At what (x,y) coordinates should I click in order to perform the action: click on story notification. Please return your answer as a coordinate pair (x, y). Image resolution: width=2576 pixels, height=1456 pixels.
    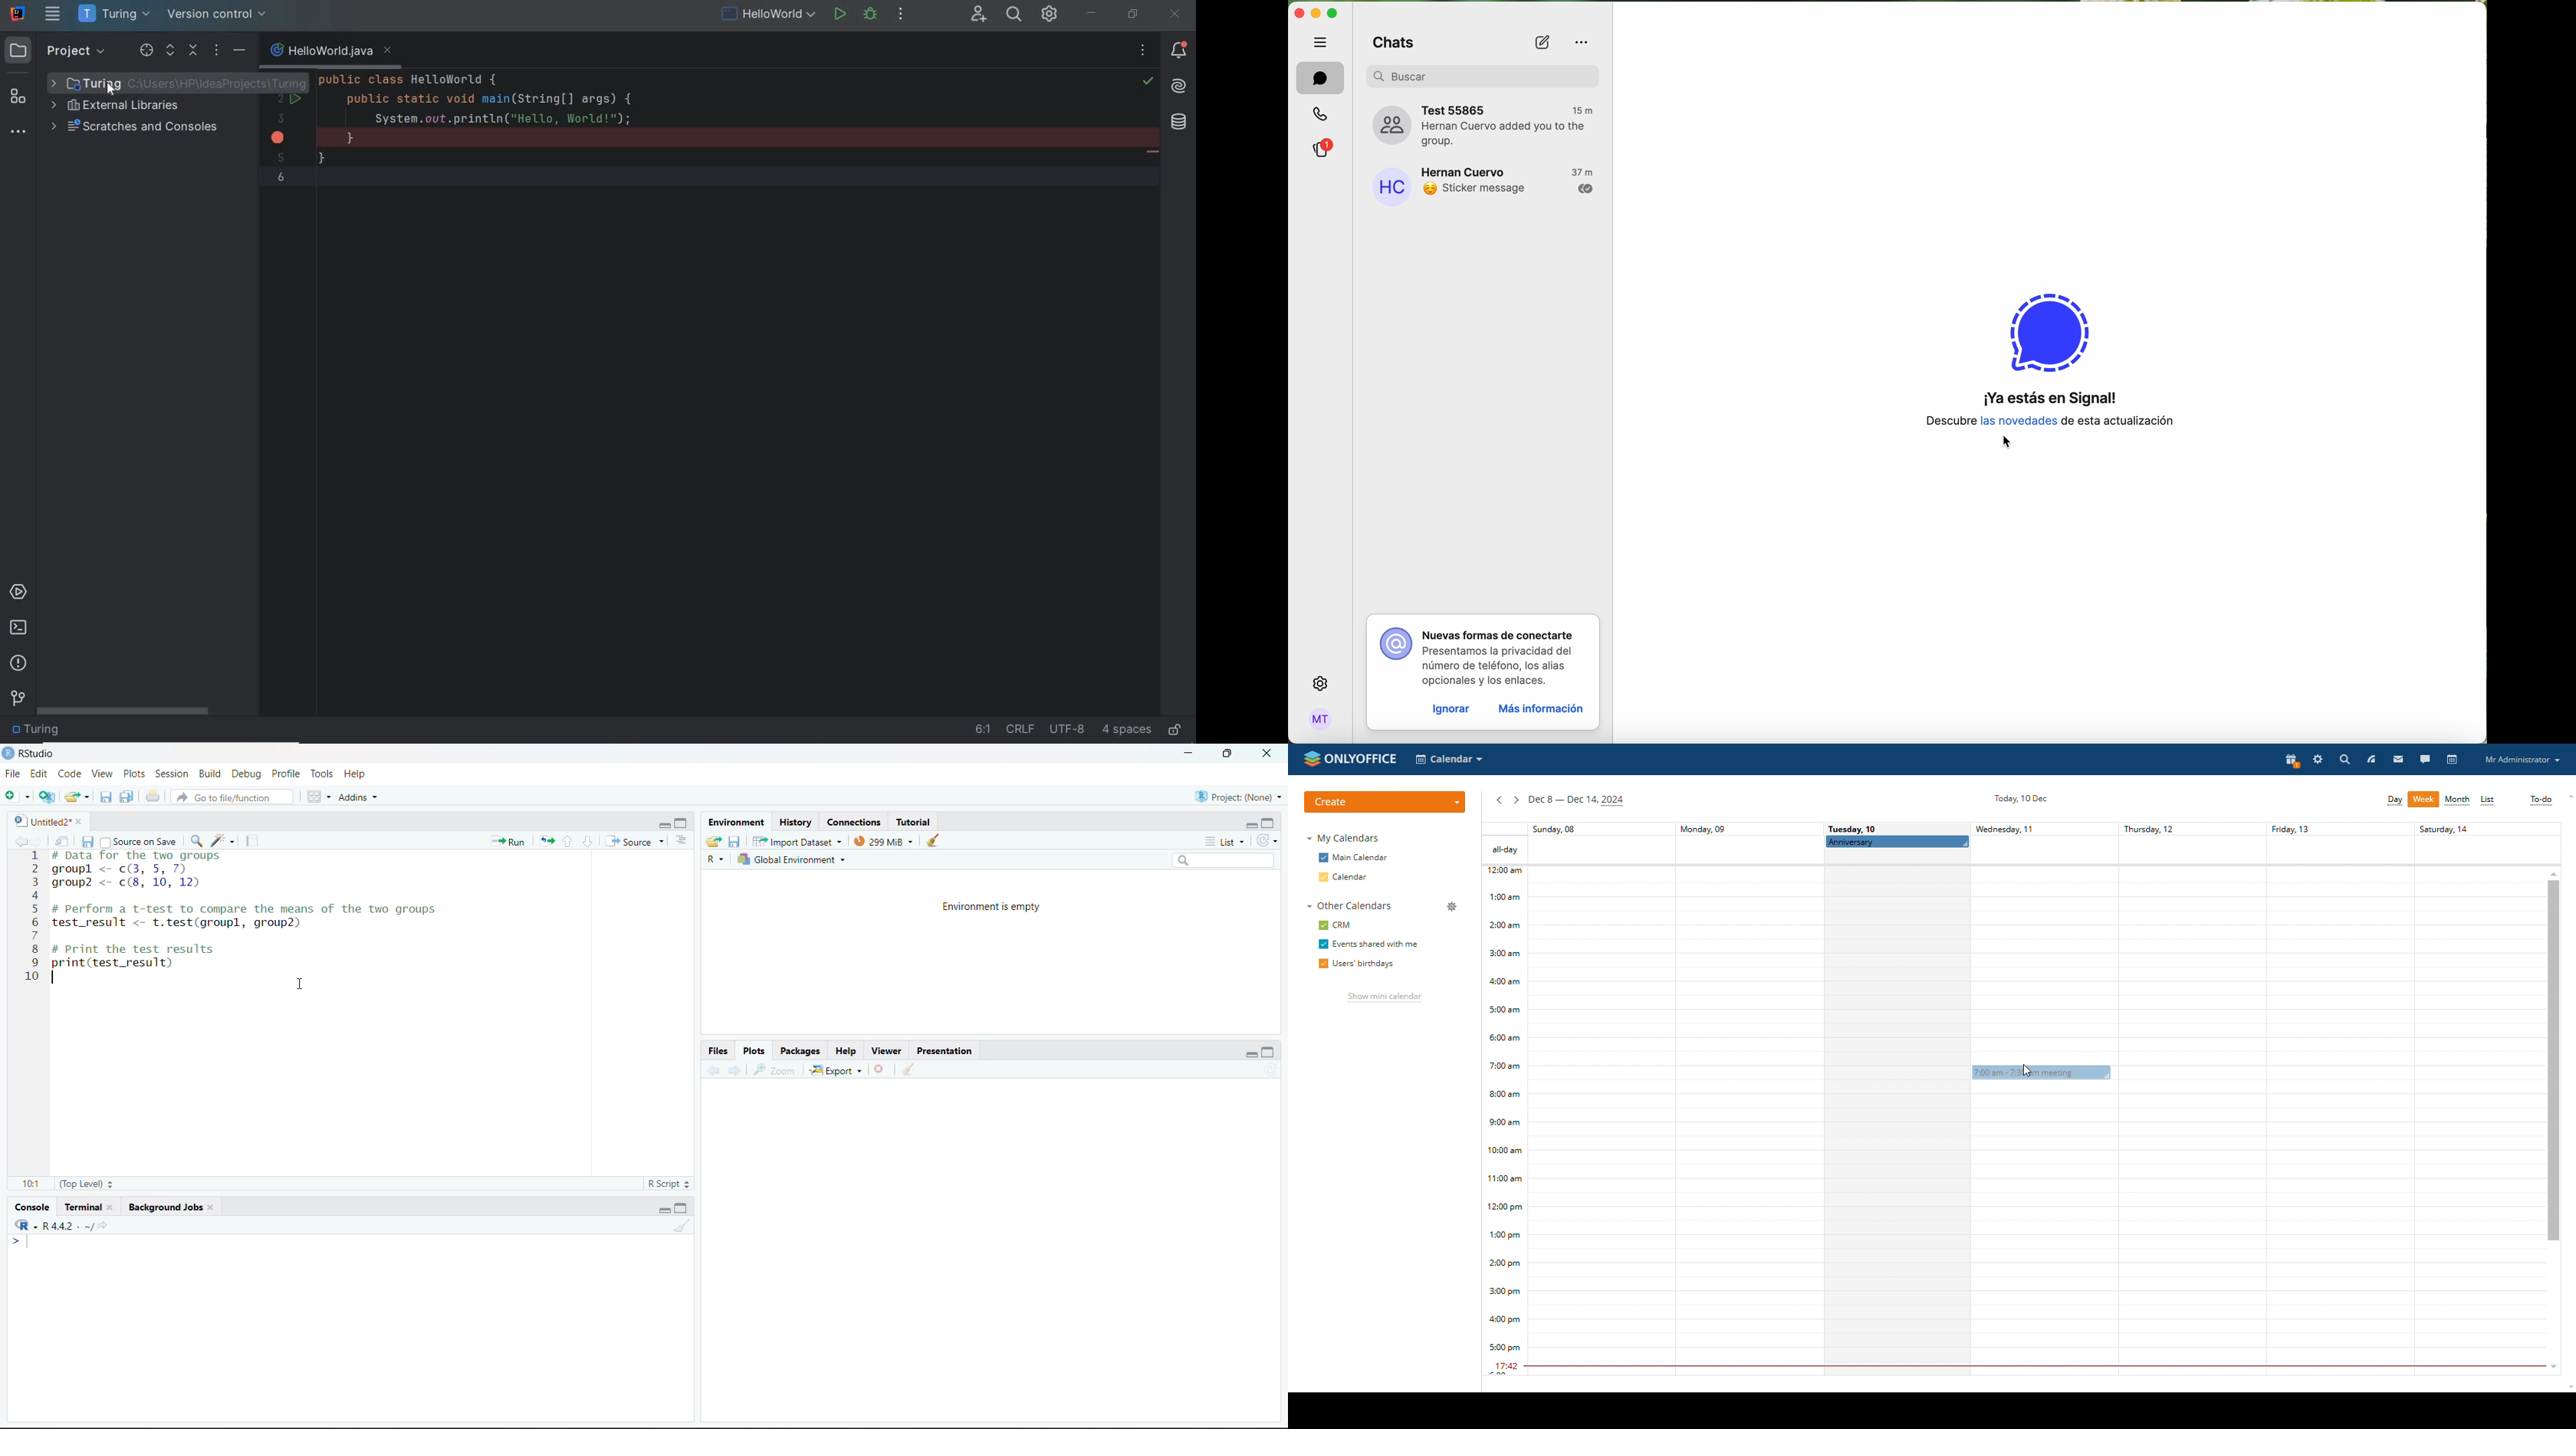
    Looking at the image, I should click on (1325, 147).